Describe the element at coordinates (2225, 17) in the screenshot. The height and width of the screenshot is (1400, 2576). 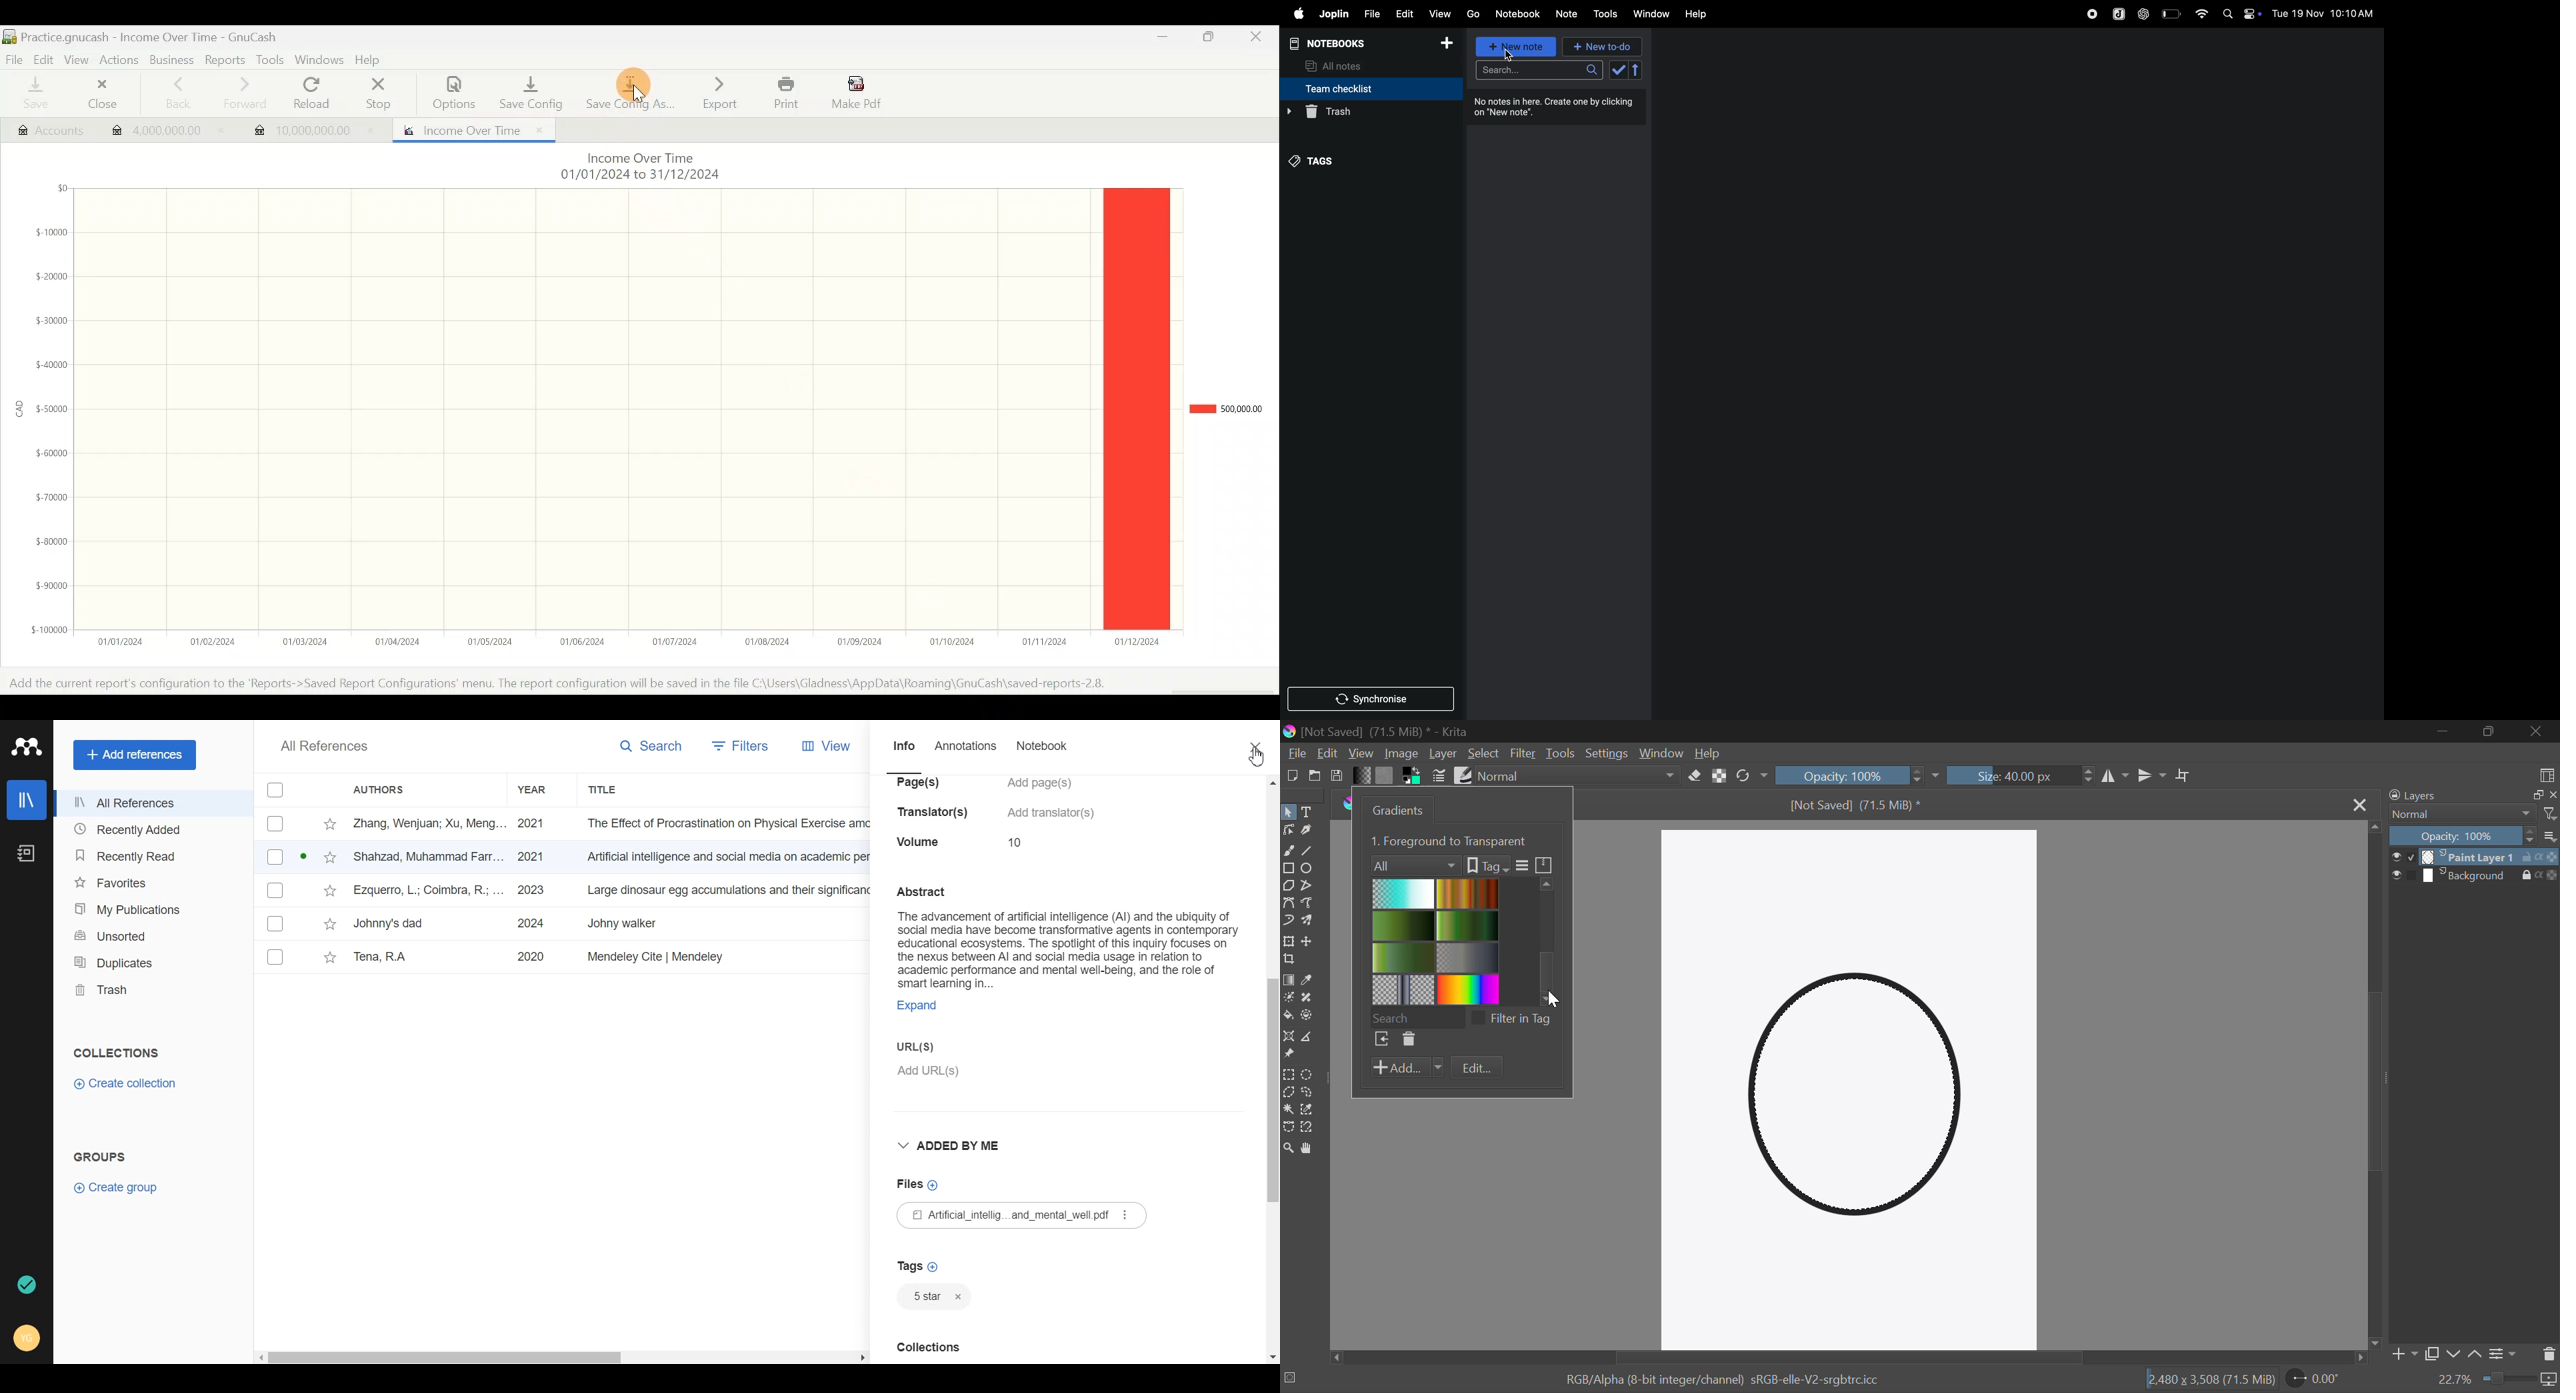
I see `search` at that location.